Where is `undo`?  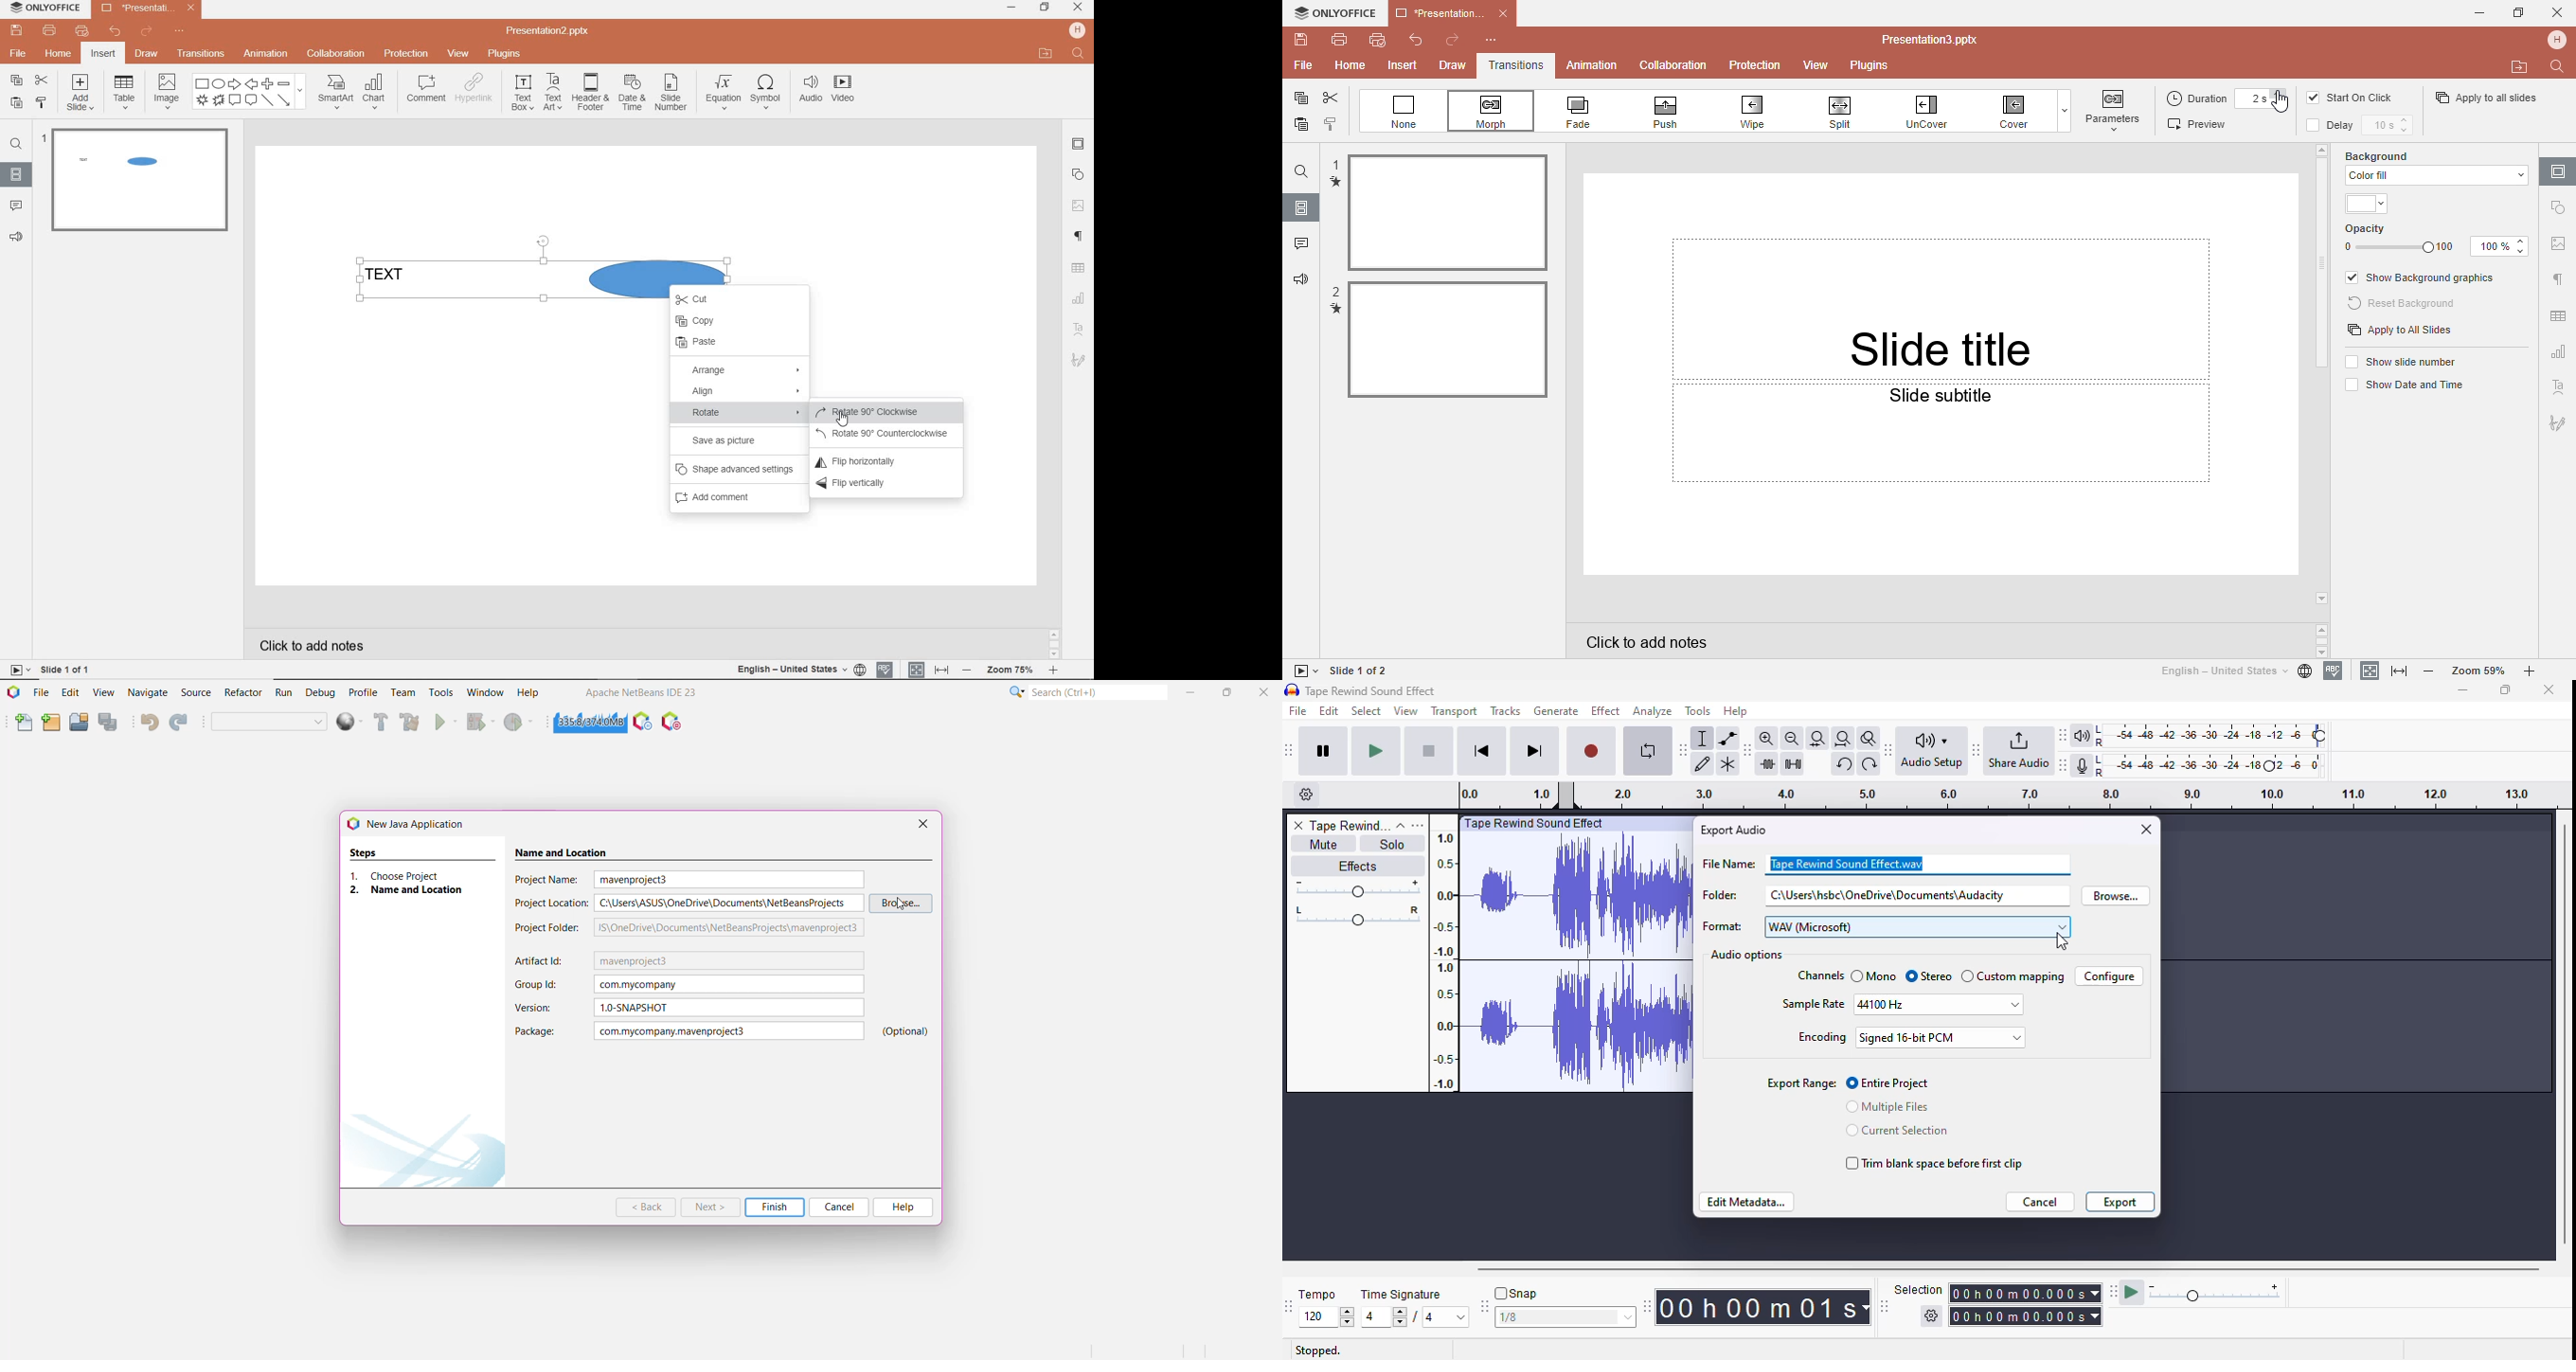 undo is located at coordinates (111, 32).